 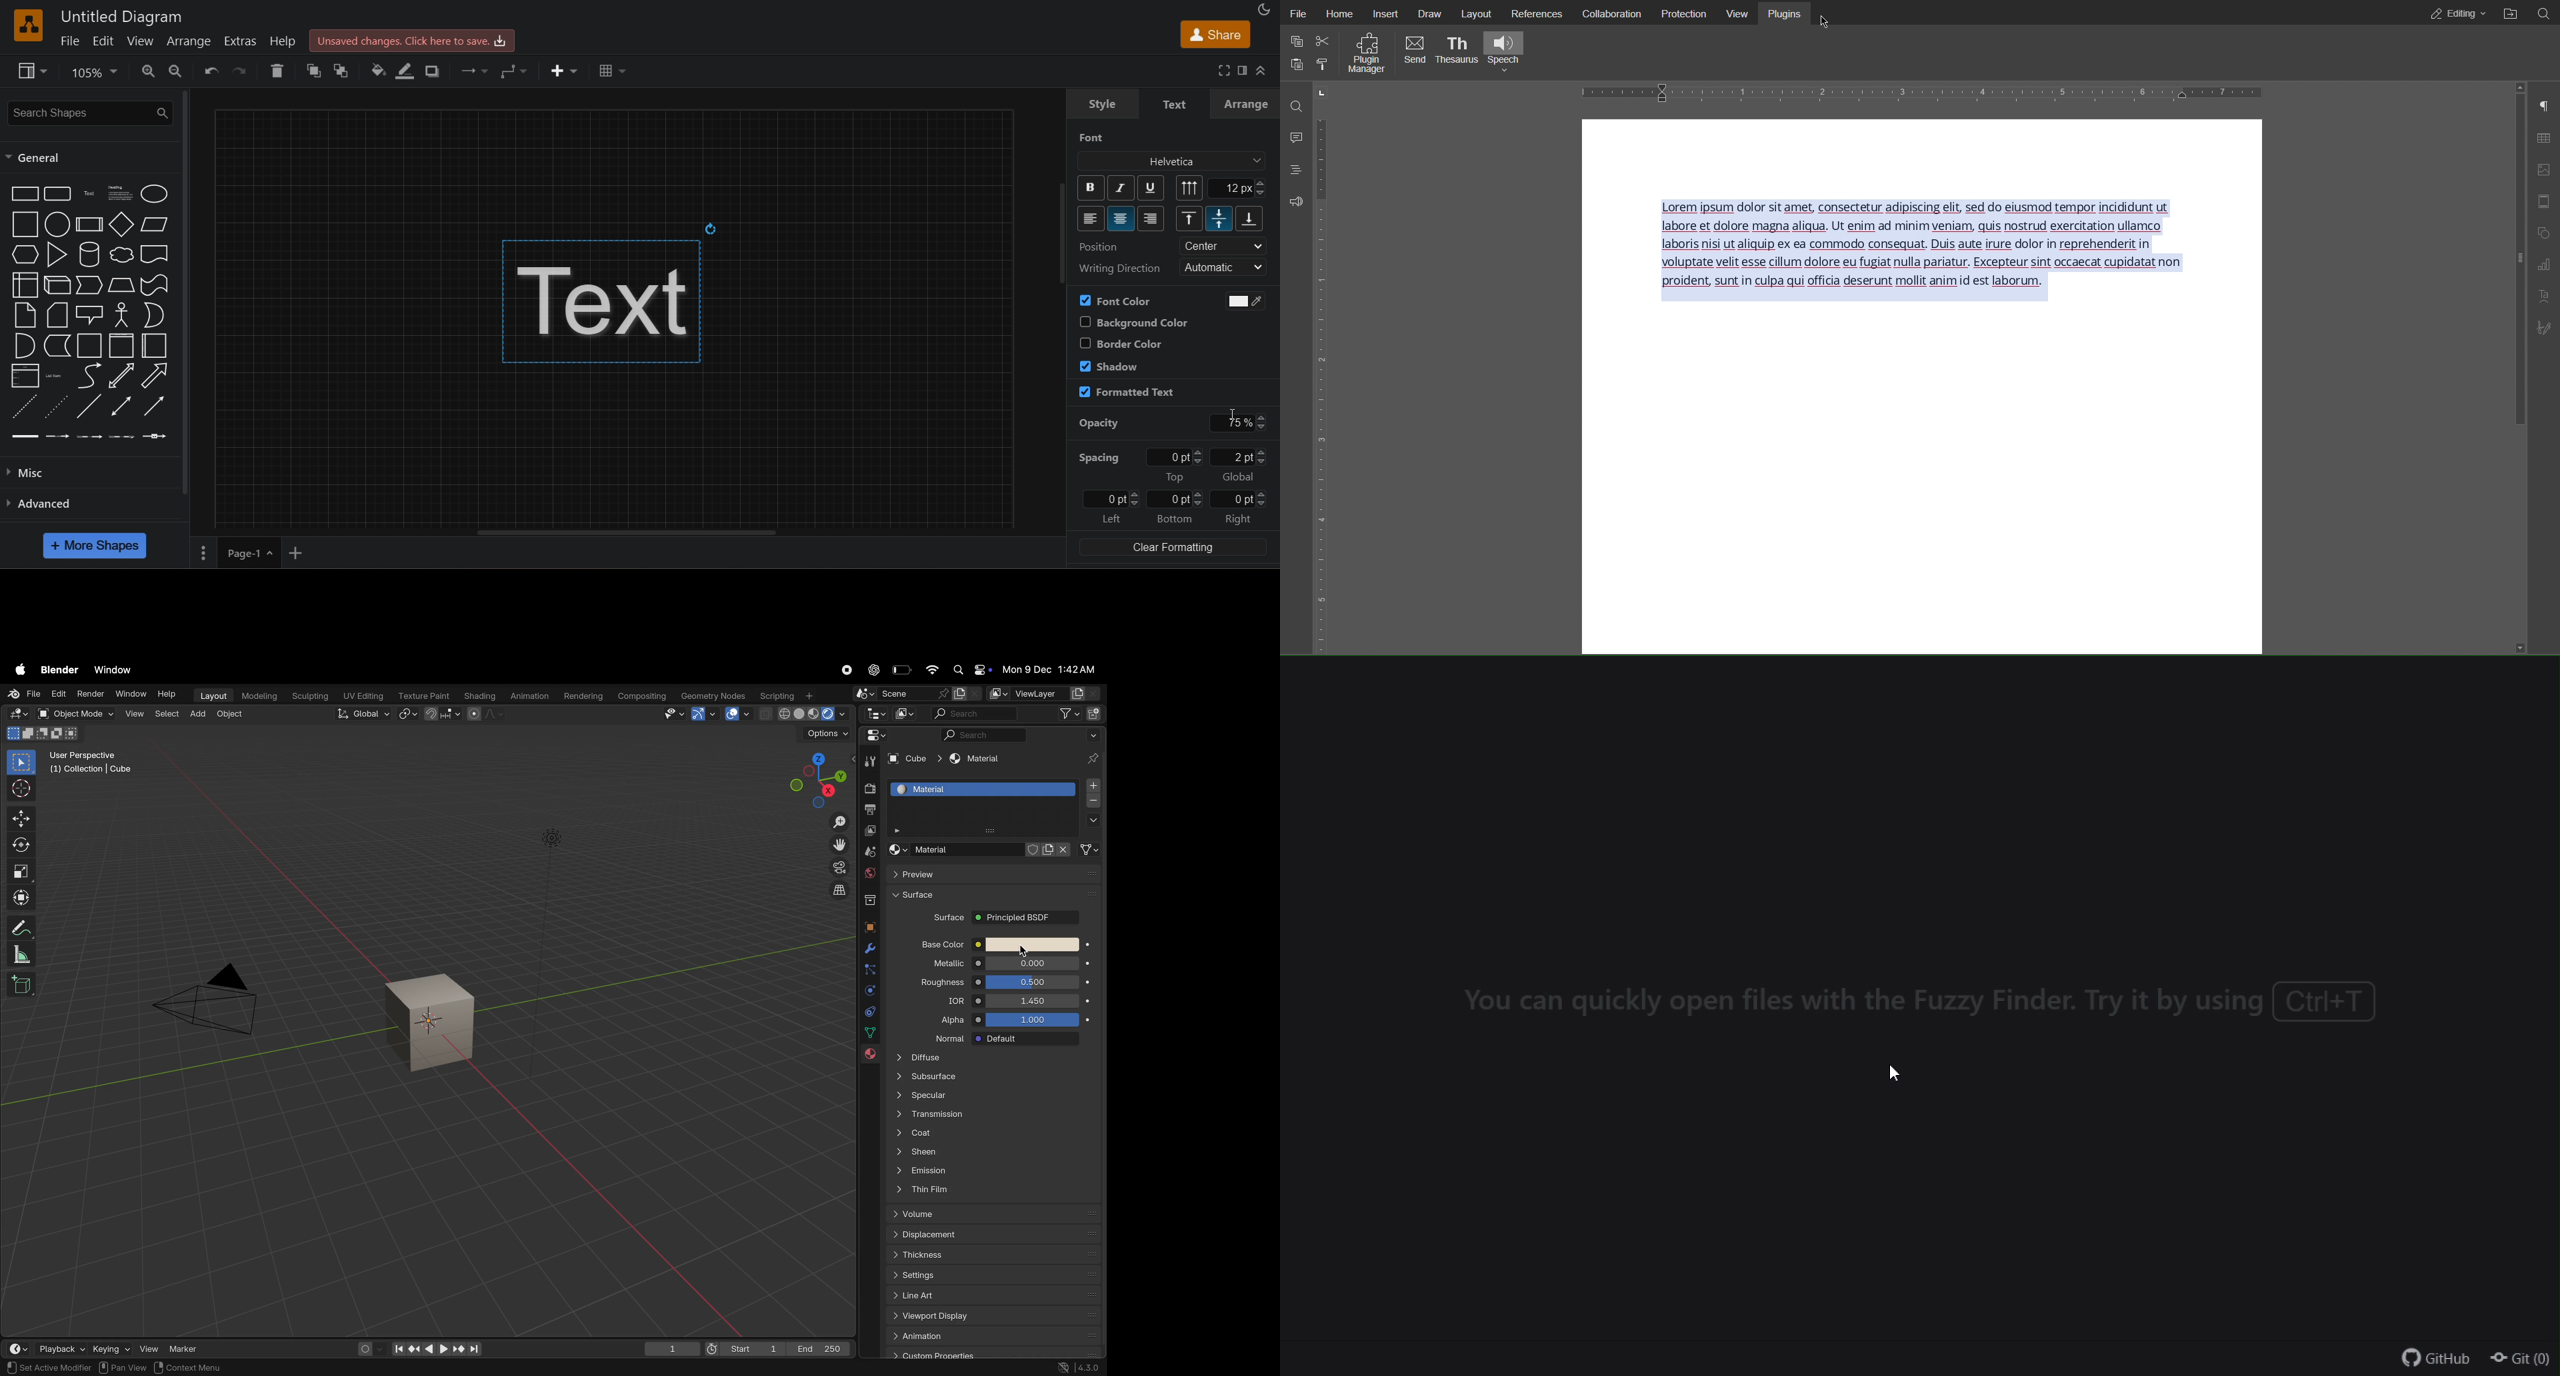 What do you see at coordinates (90, 315) in the screenshot?
I see `callout` at bounding box center [90, 315].